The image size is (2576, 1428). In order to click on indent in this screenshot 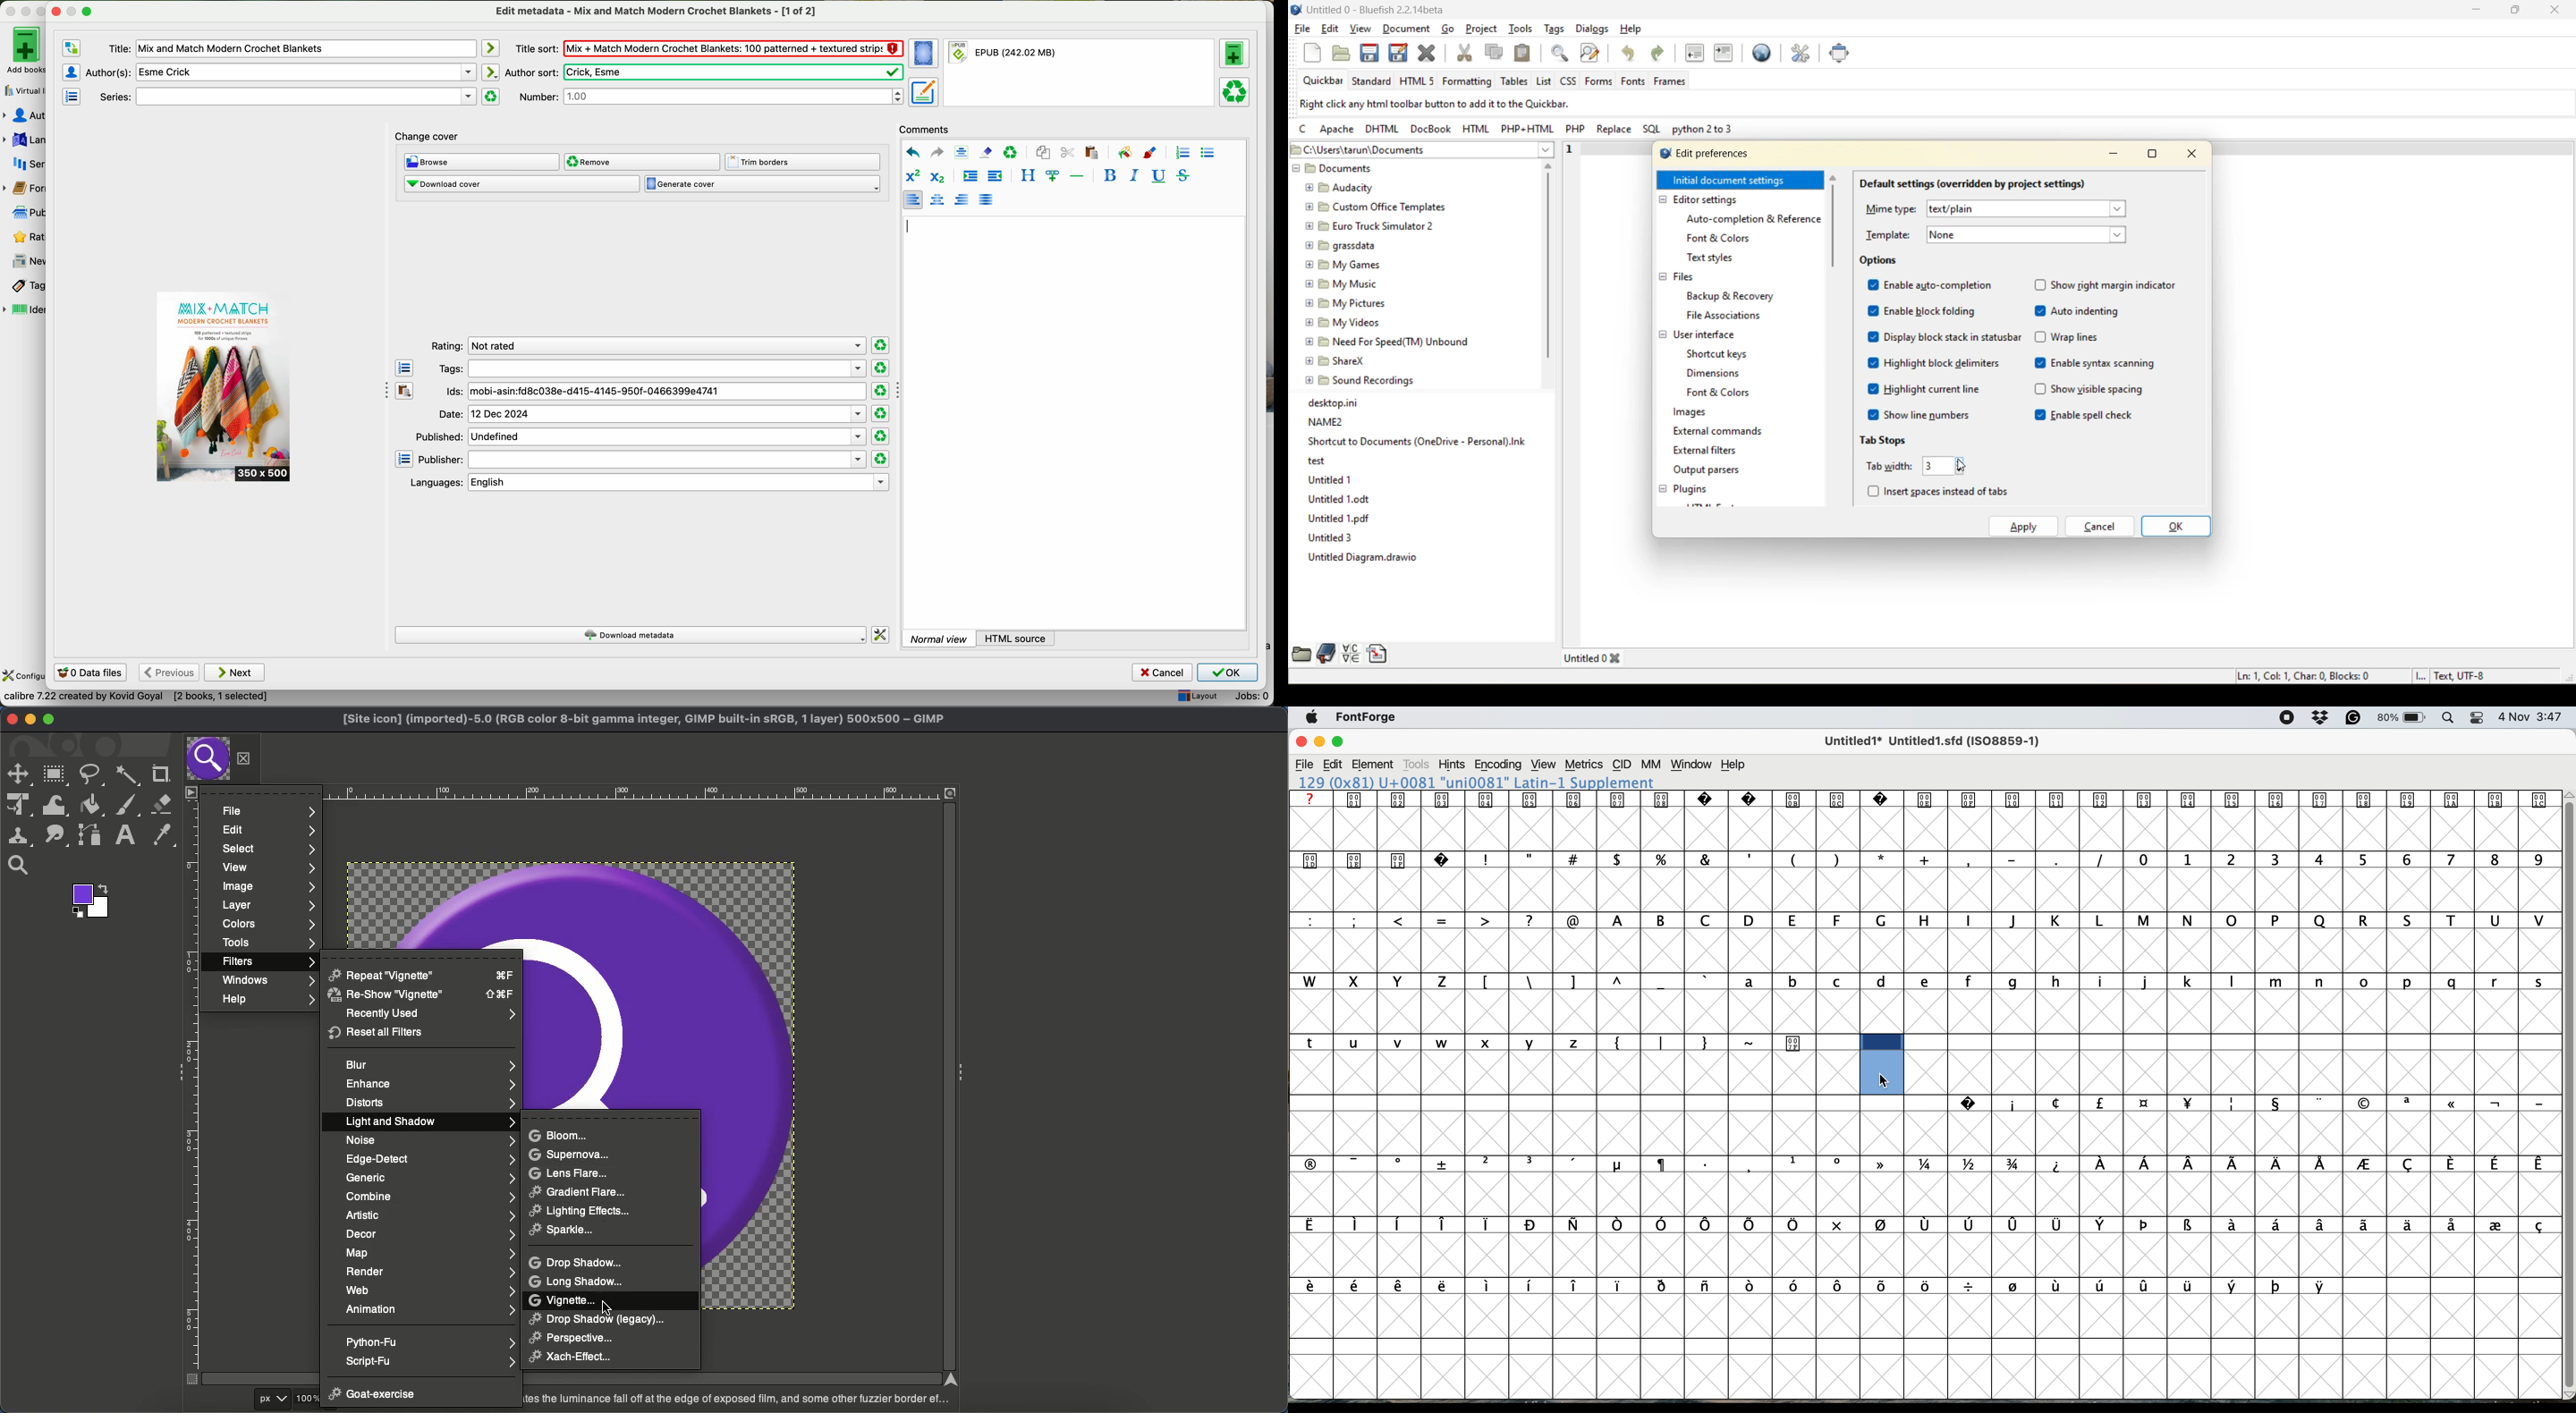, I will do `click(1725, 55)`.